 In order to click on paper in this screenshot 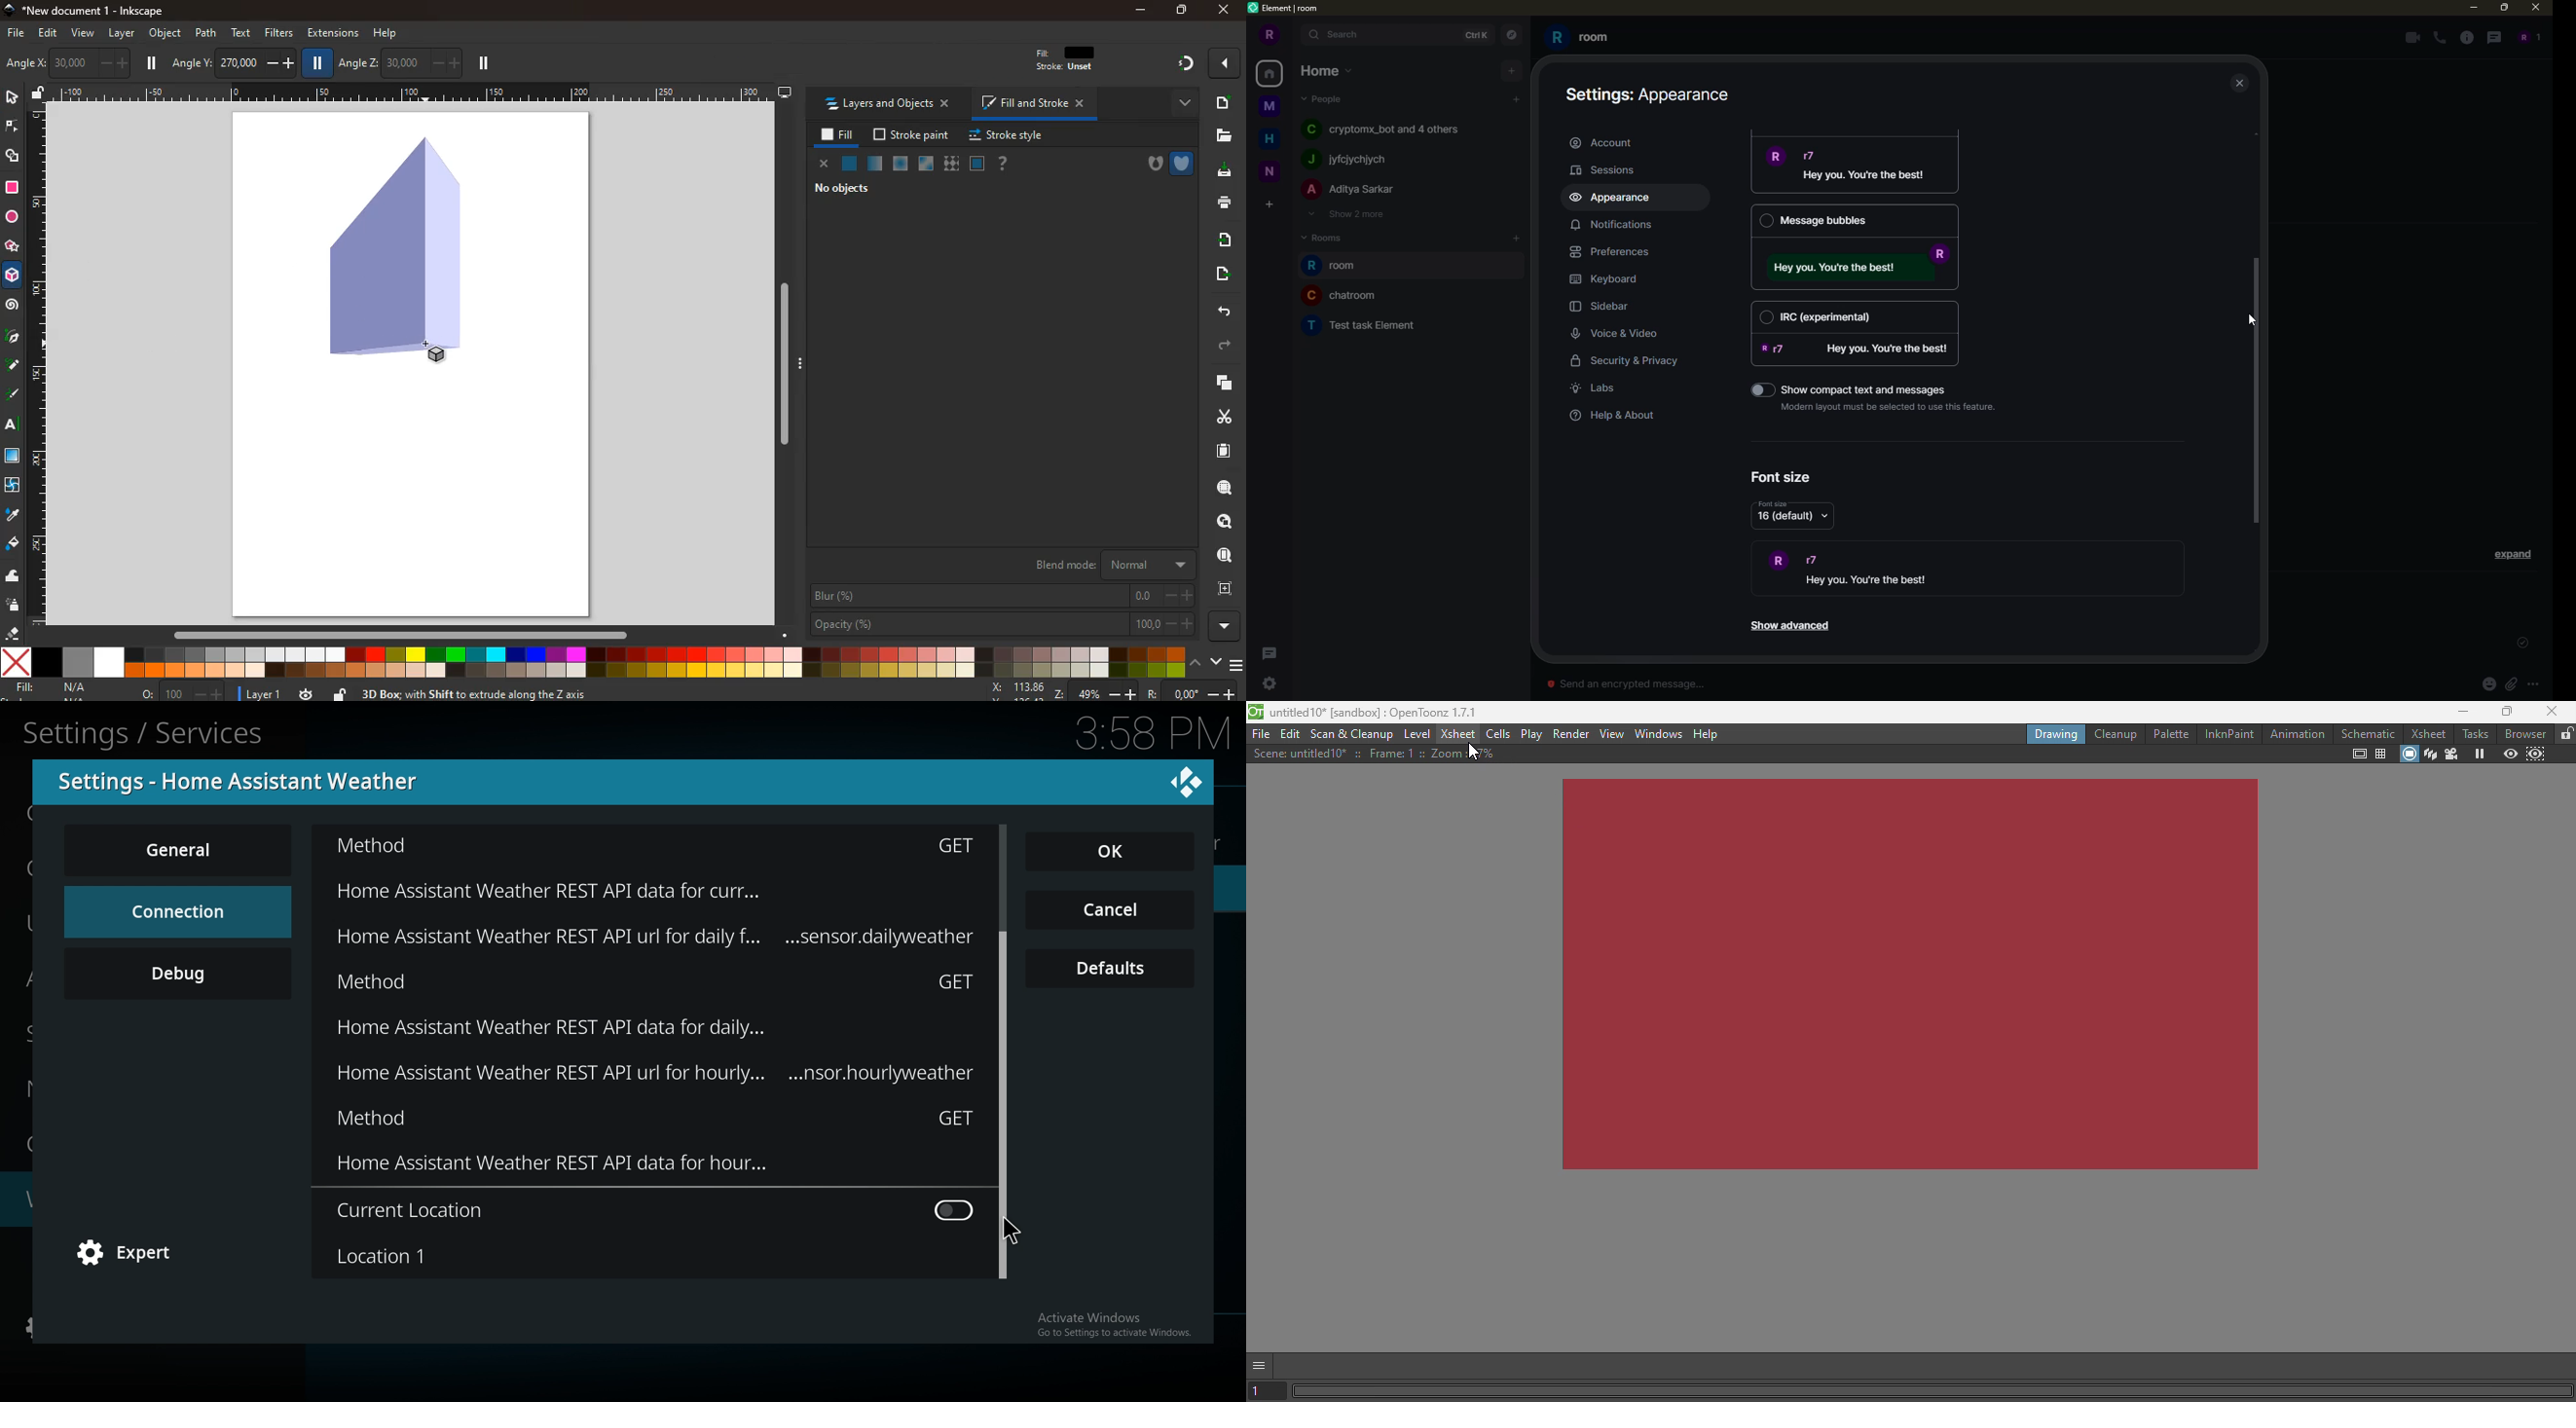, I will do `click(1216, 451)`.